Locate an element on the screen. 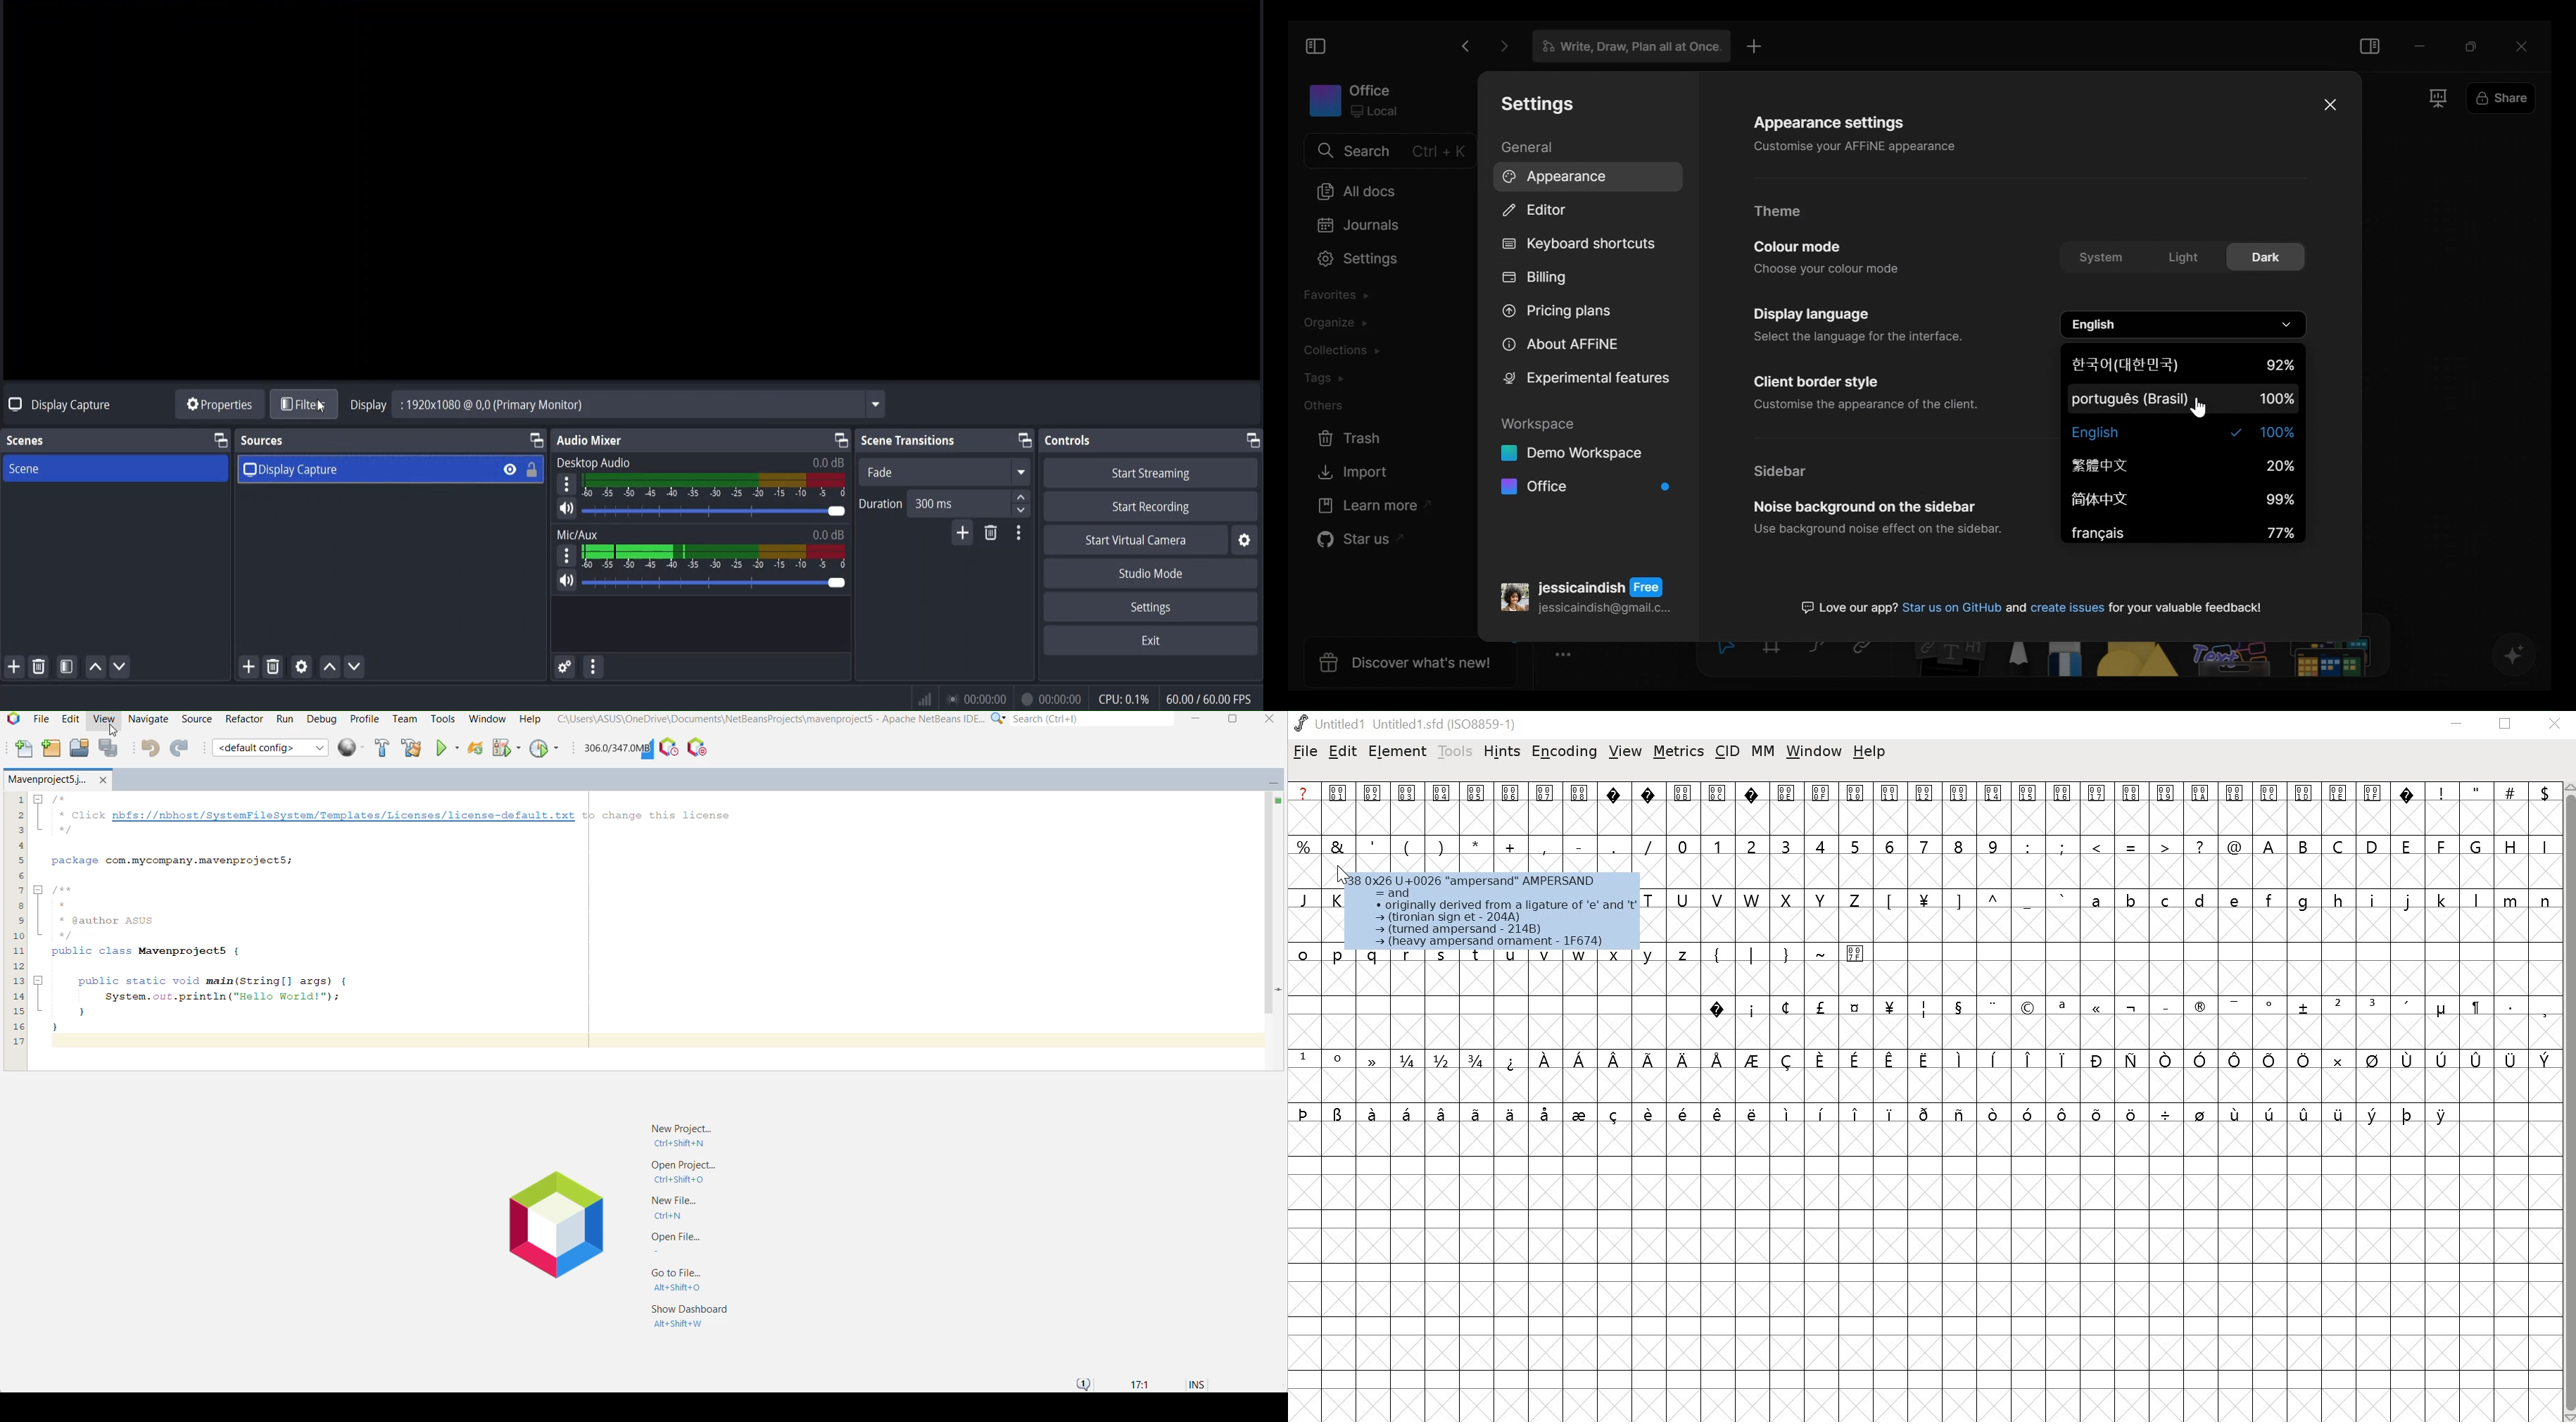  maximize is located at coordinates (2508, 724).